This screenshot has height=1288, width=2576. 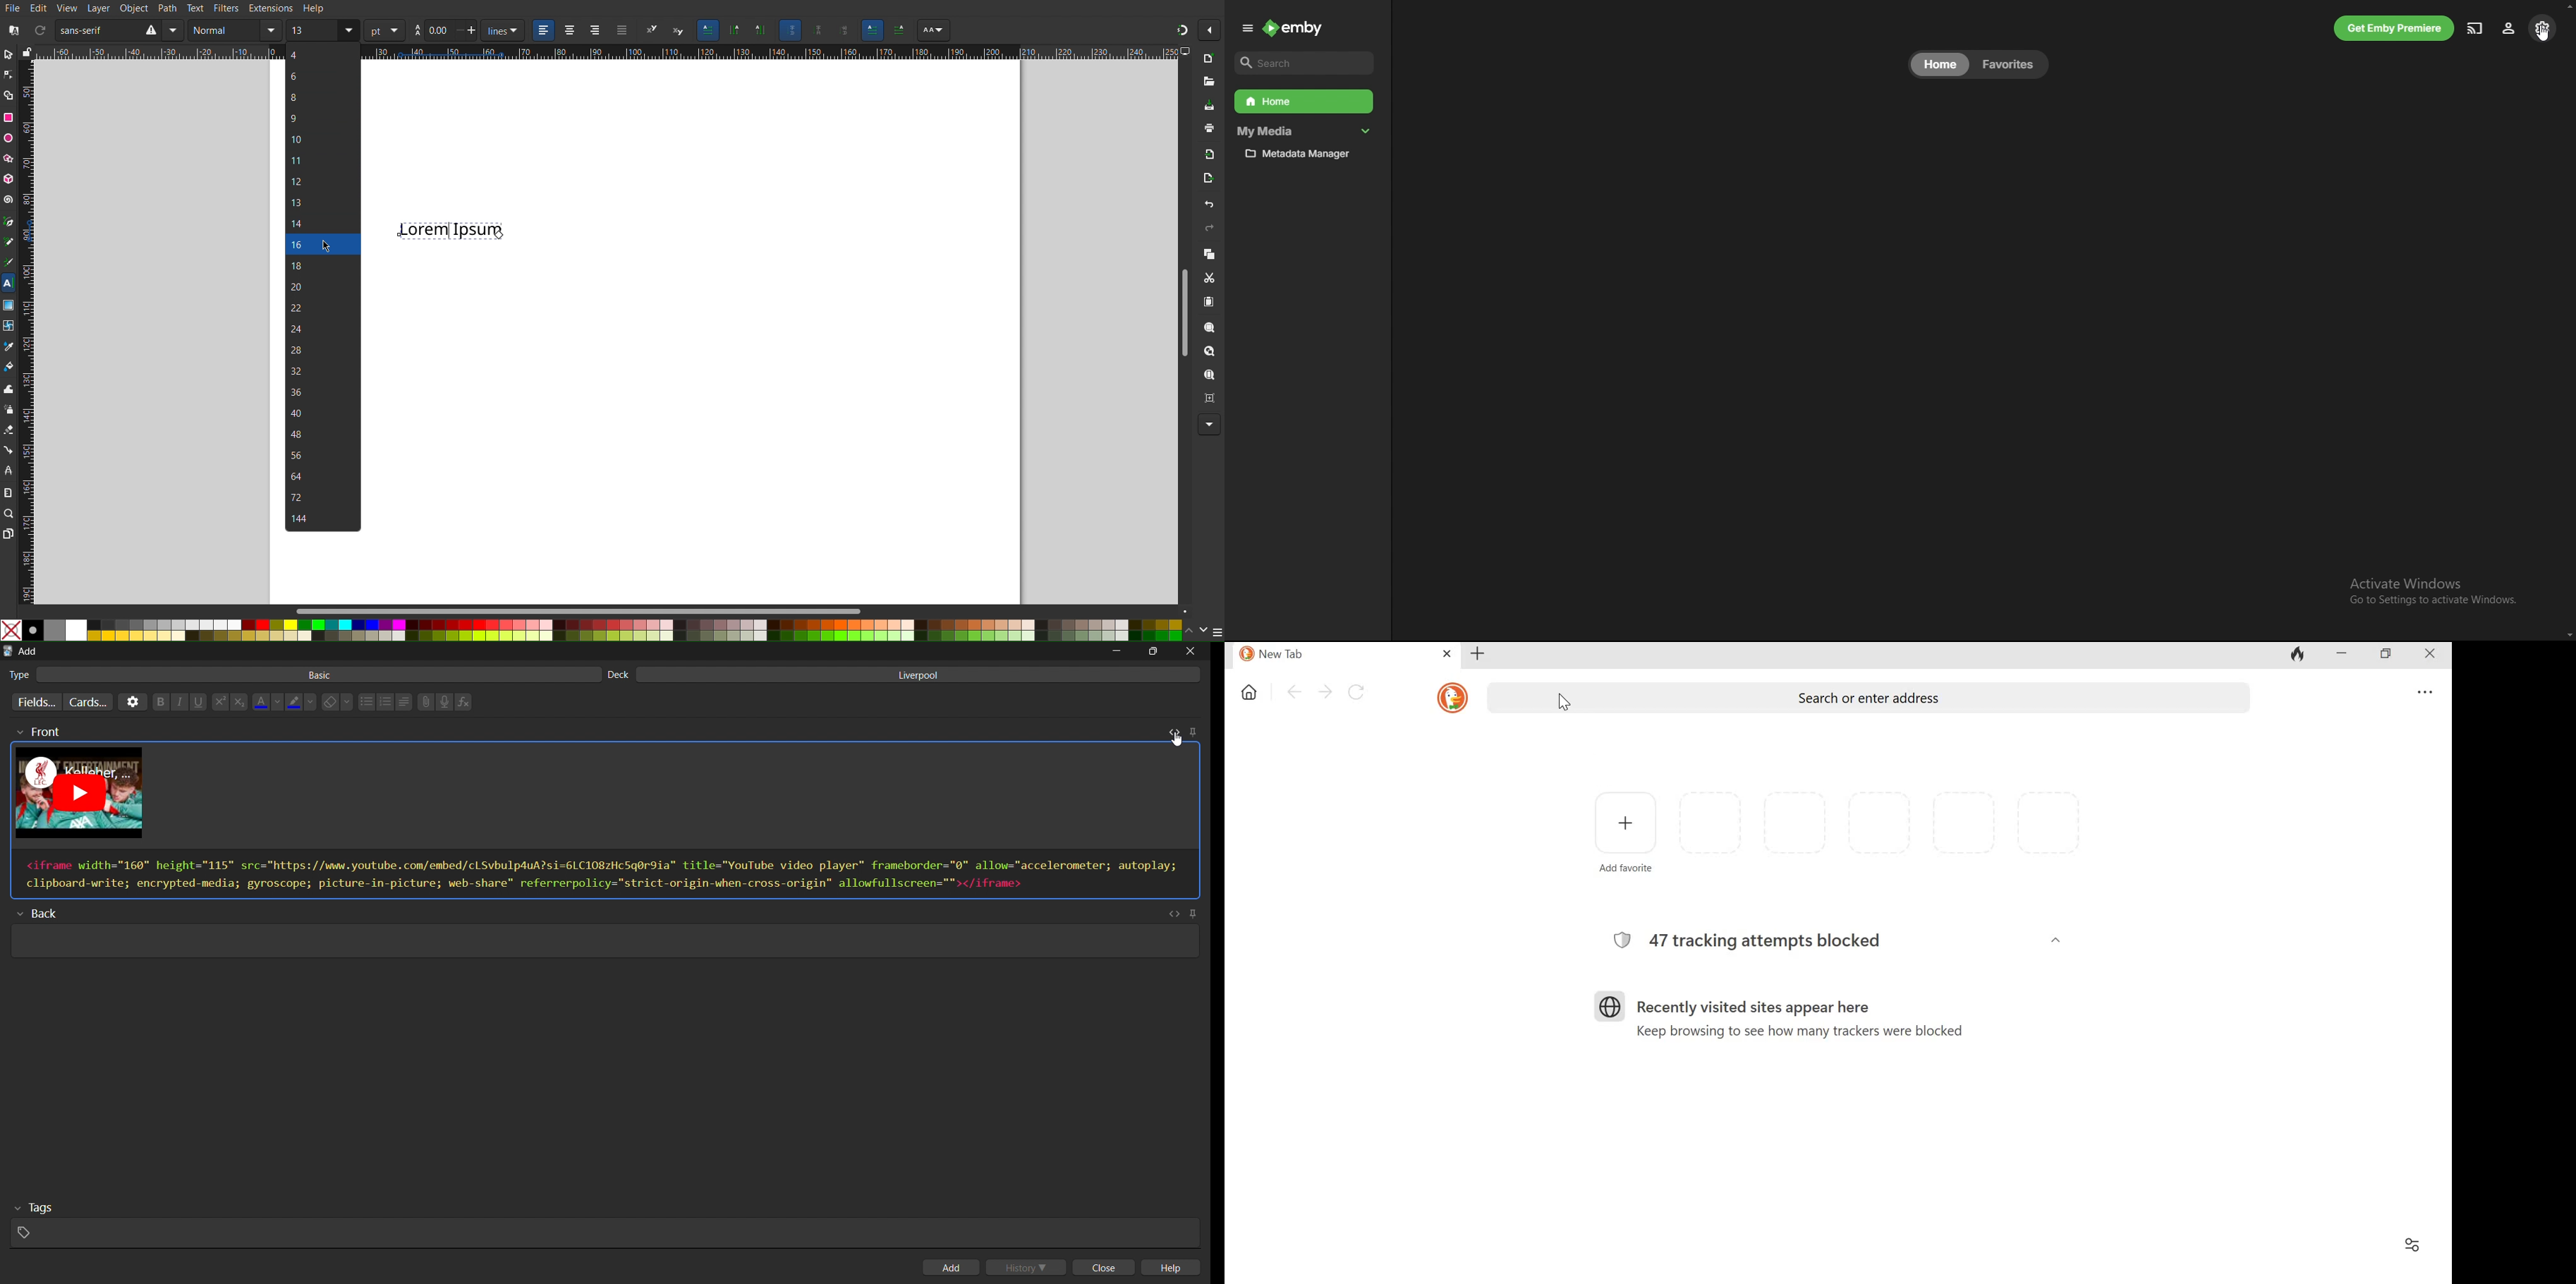 I want to click on cursor, so click(x=1174, y=738).